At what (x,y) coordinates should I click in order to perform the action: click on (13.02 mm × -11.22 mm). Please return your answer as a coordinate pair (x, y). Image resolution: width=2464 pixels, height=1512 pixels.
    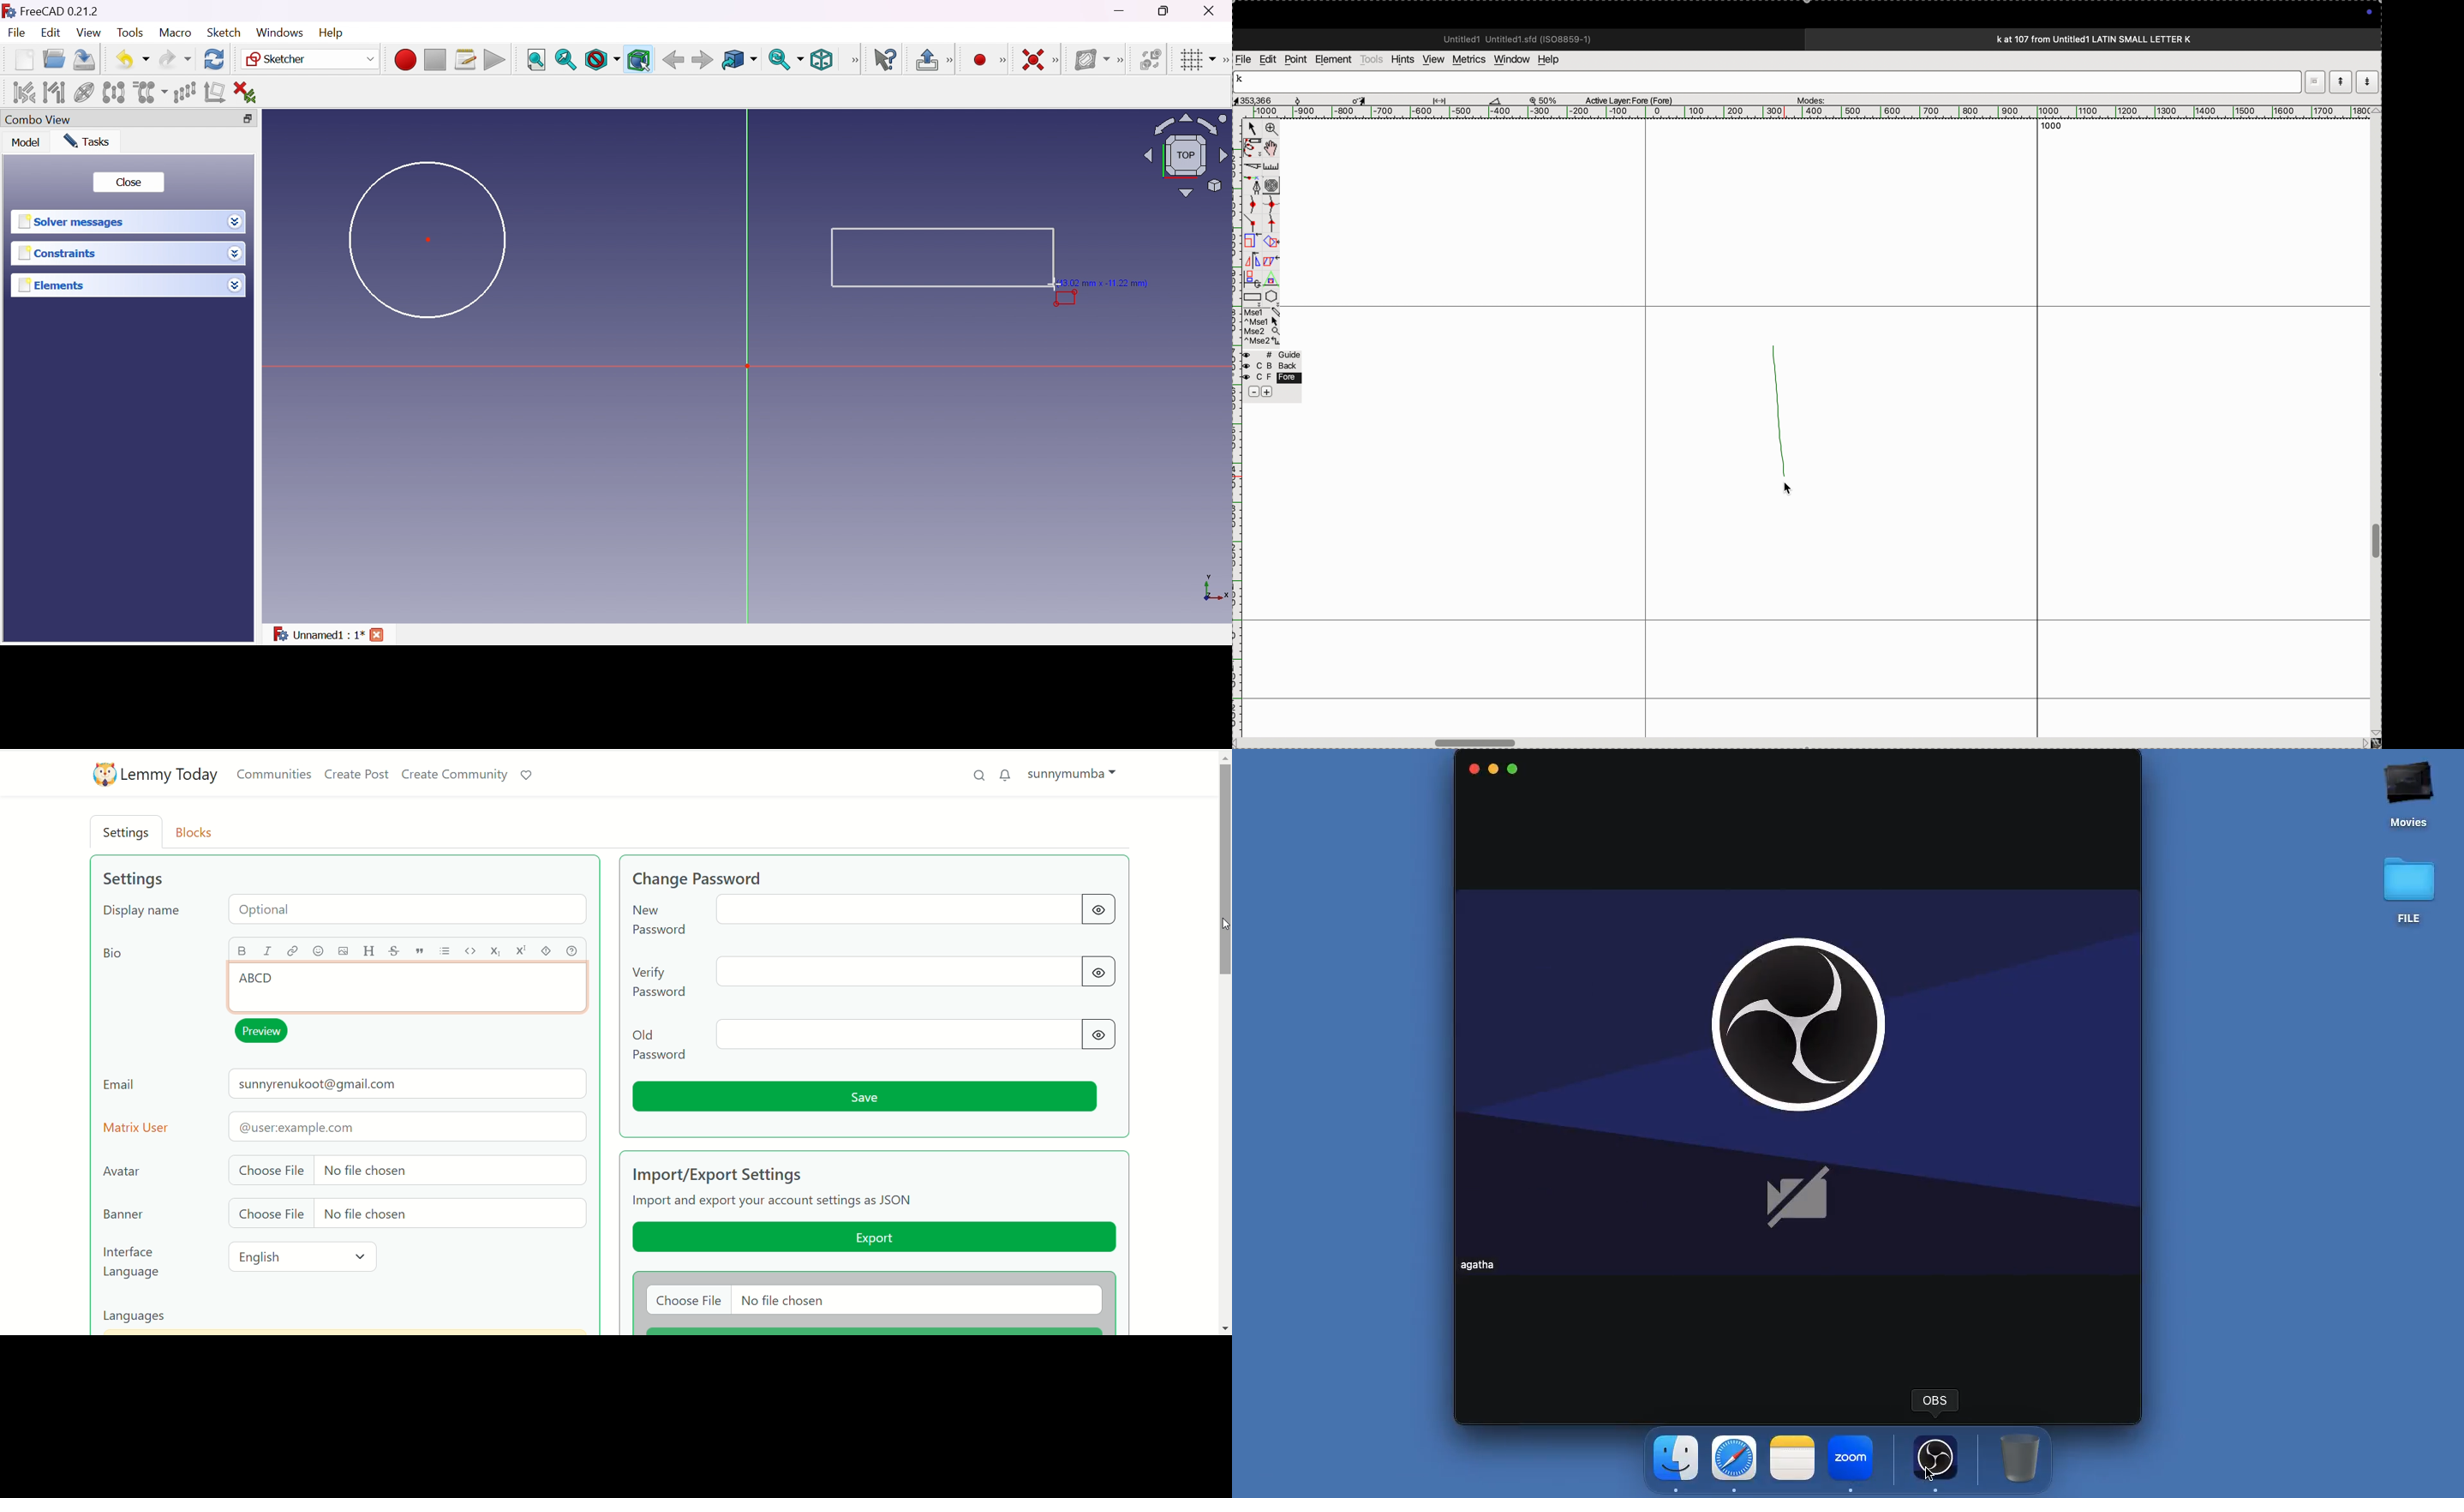
    Looking at the image, I should click on (1108, 282).